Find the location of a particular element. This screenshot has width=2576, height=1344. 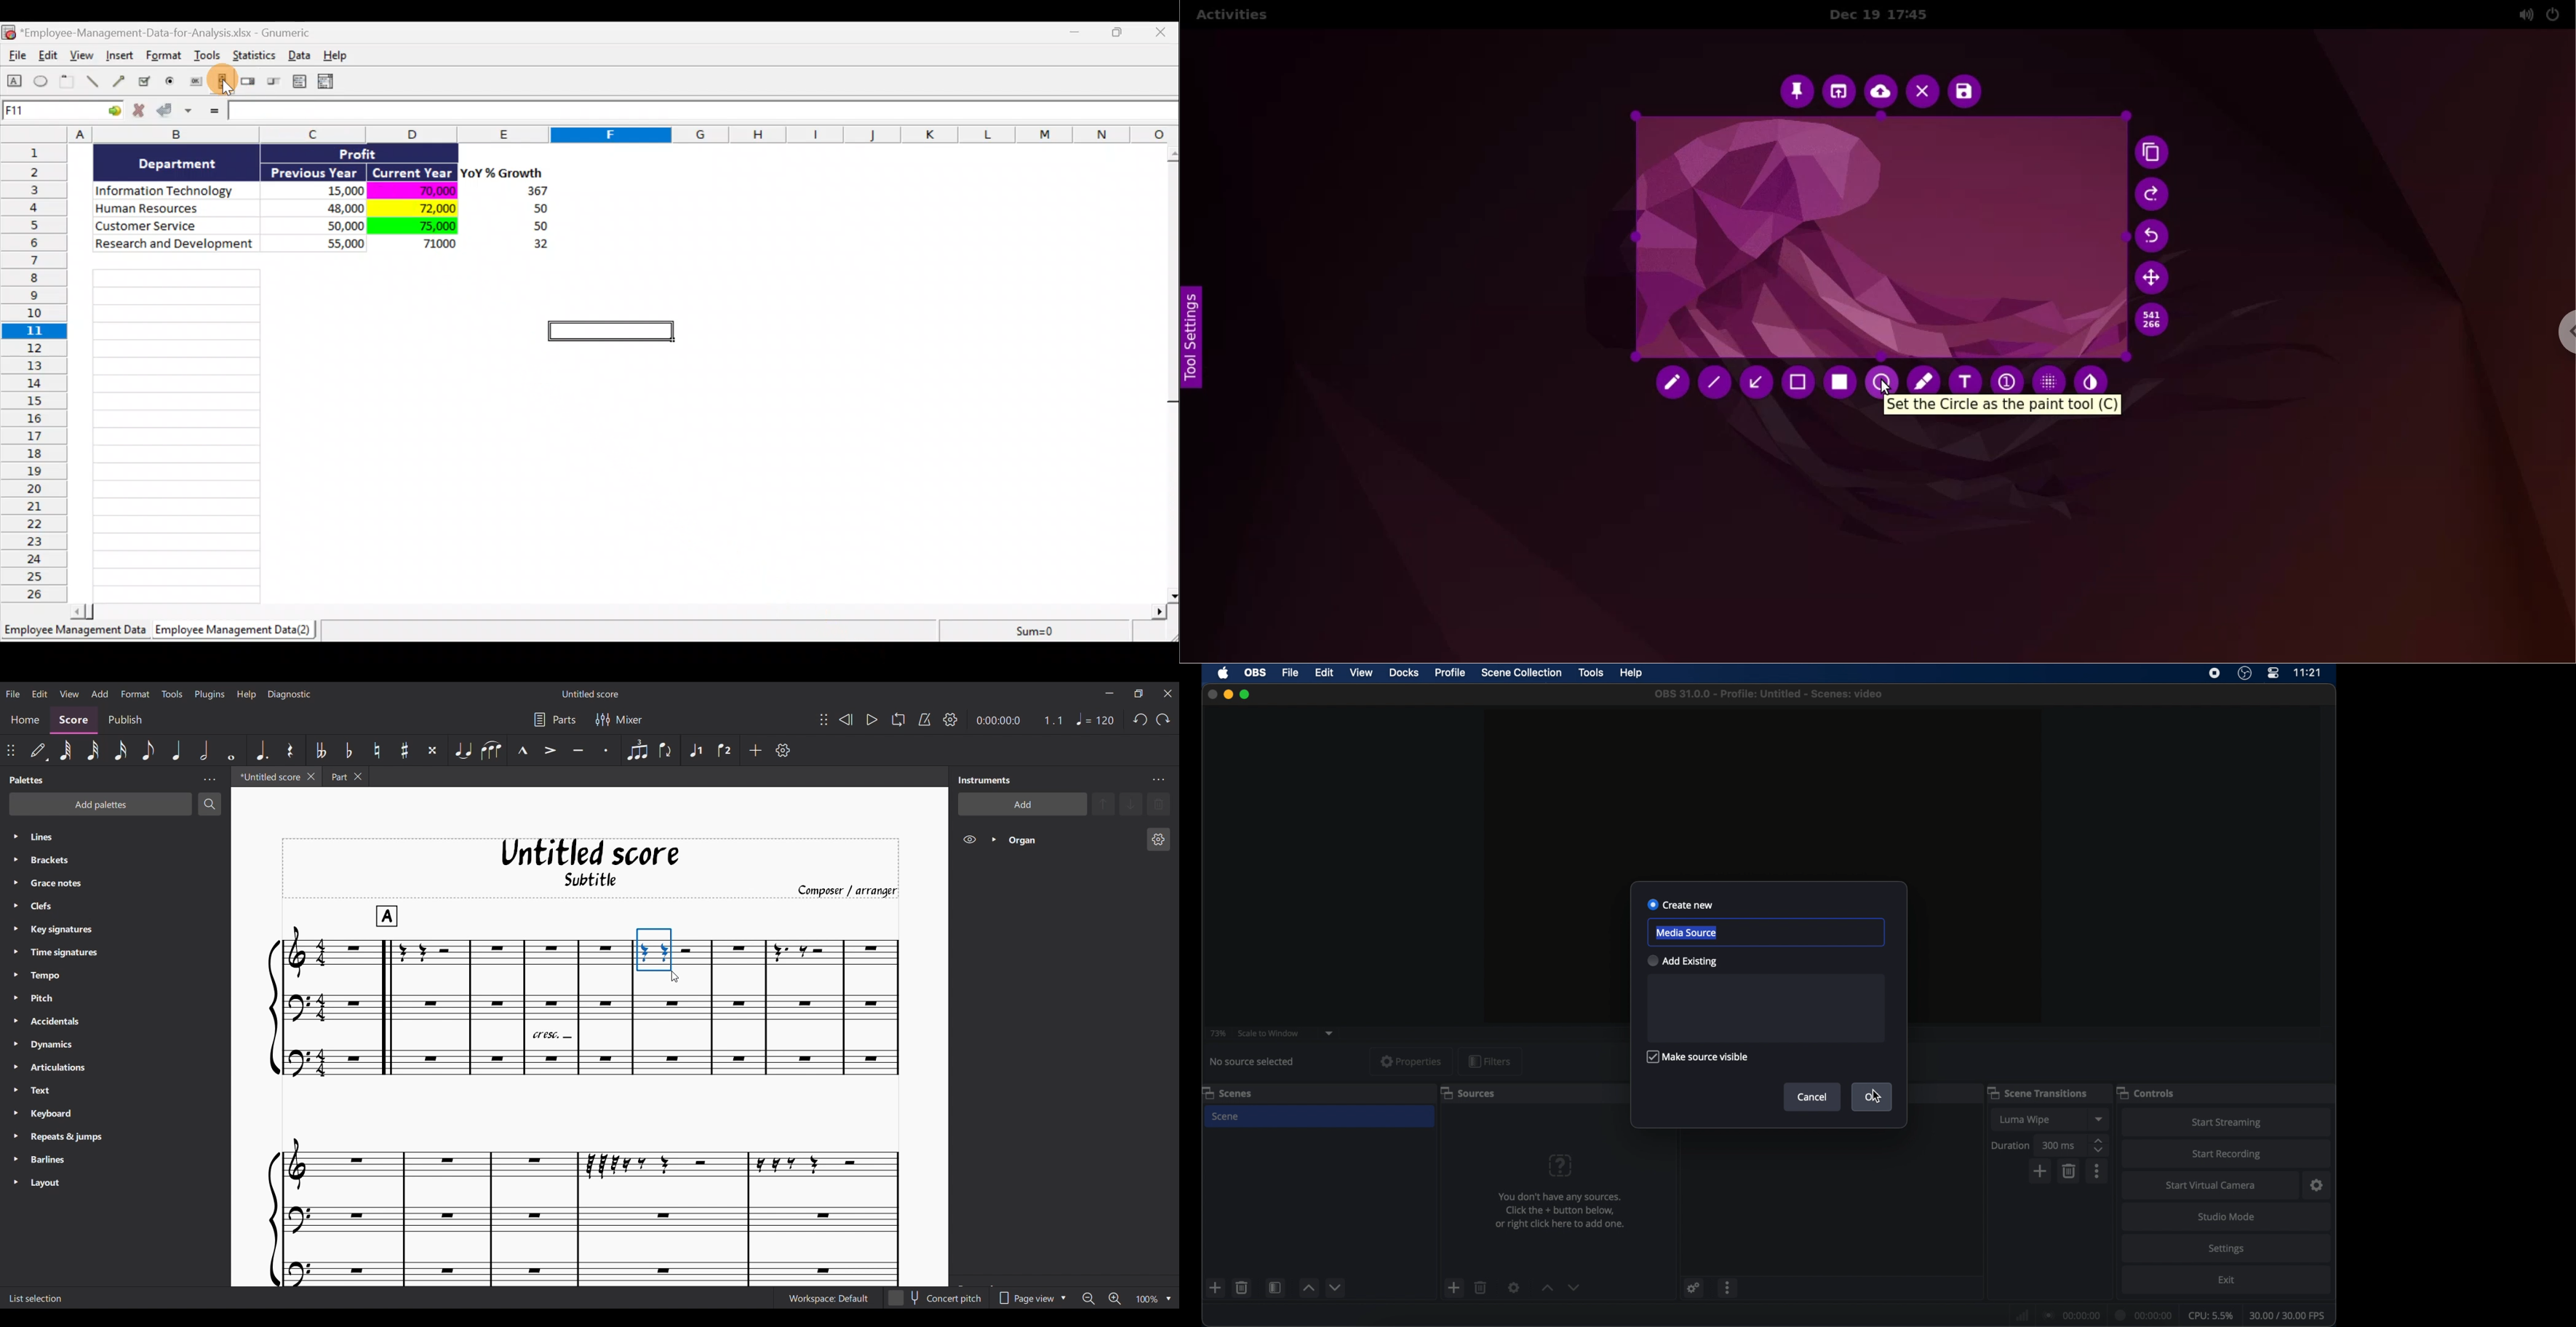

make source visible is located at coordinates (1696, 1057).